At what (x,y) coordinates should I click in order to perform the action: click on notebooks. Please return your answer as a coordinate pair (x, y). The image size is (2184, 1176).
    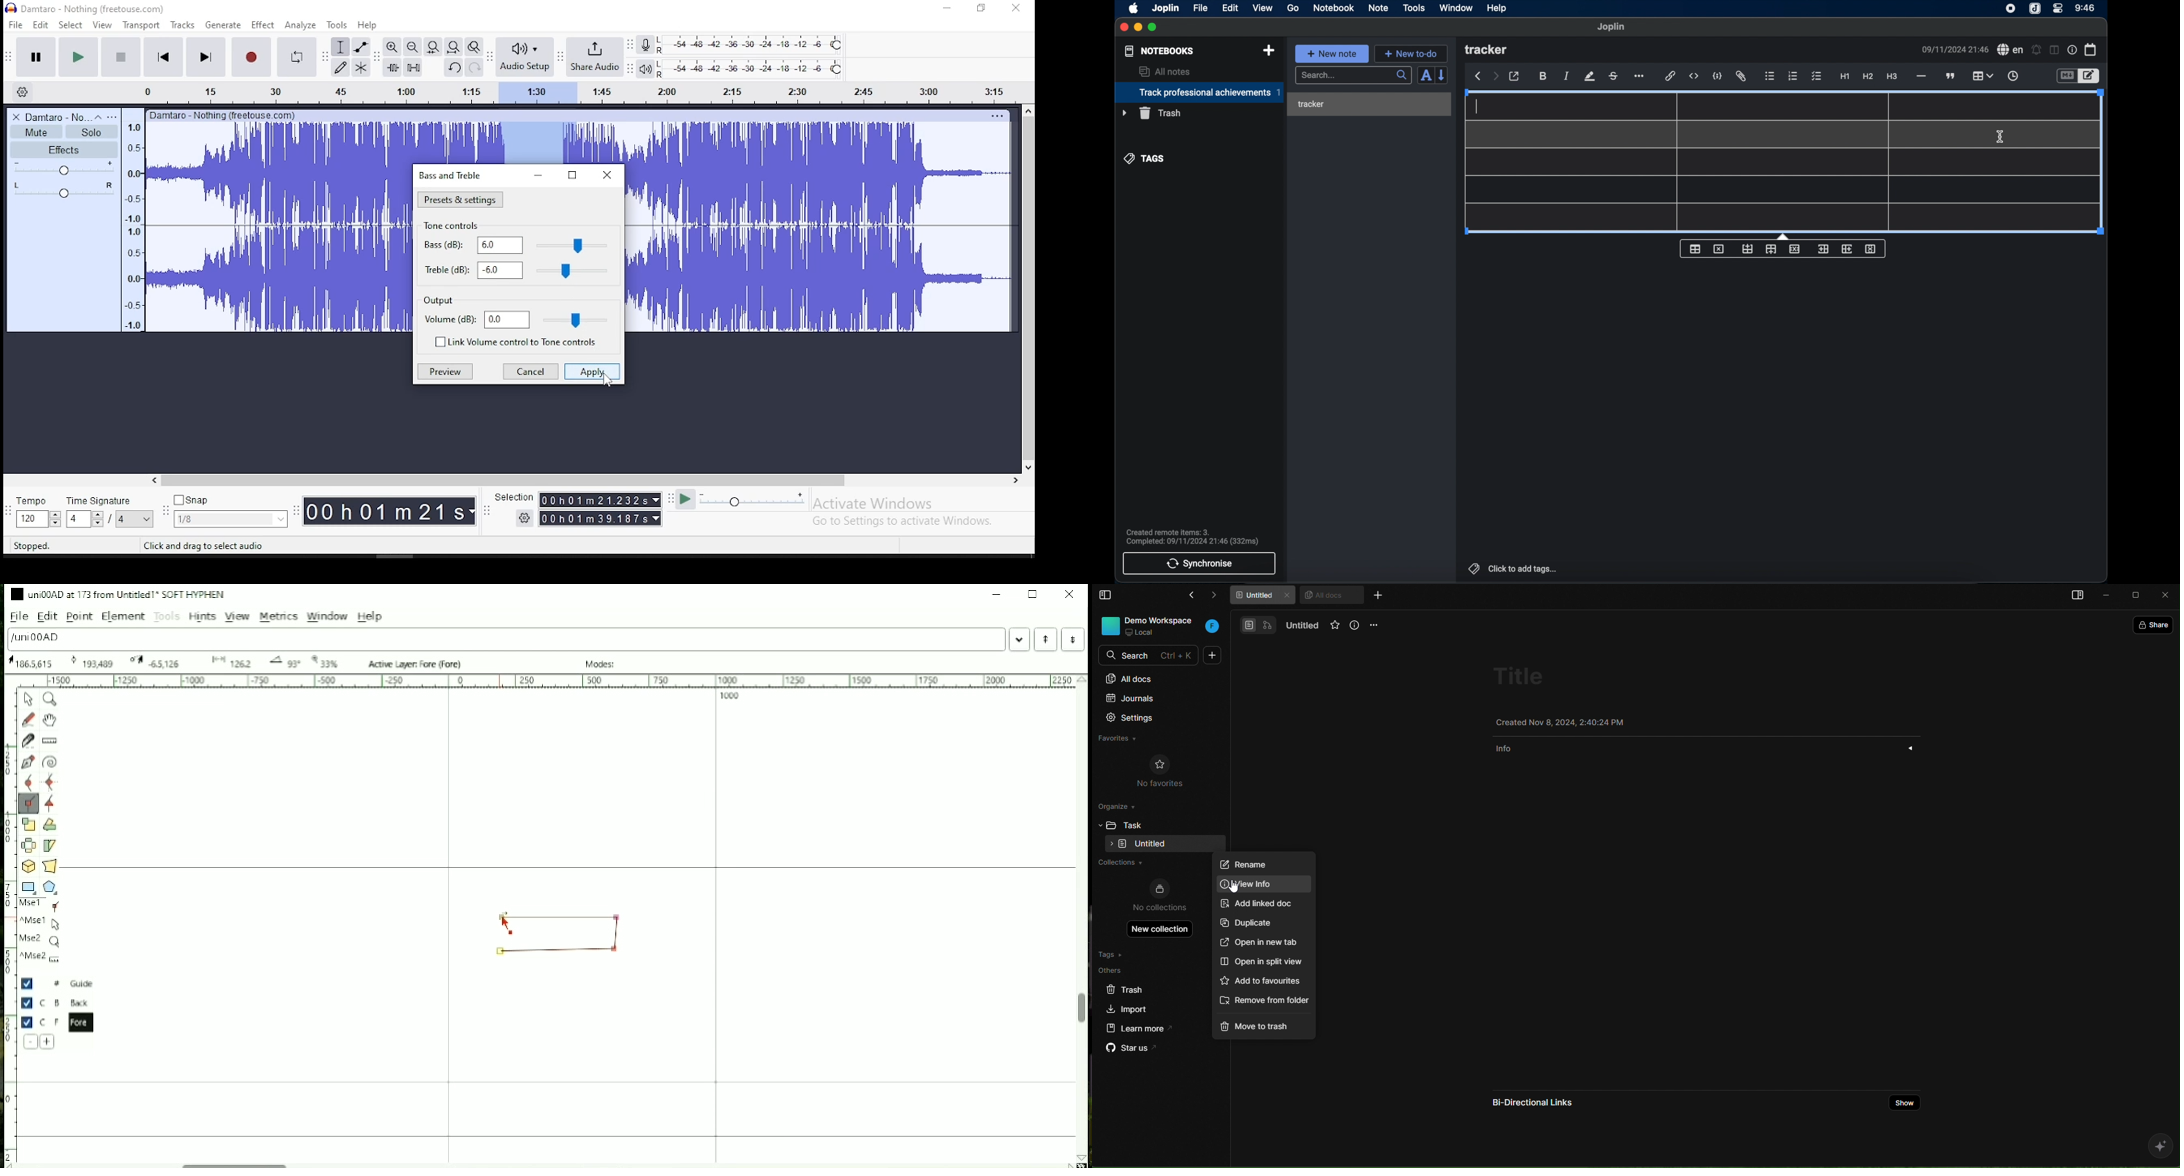
    Looking at the image, I should click on (1159, 51).